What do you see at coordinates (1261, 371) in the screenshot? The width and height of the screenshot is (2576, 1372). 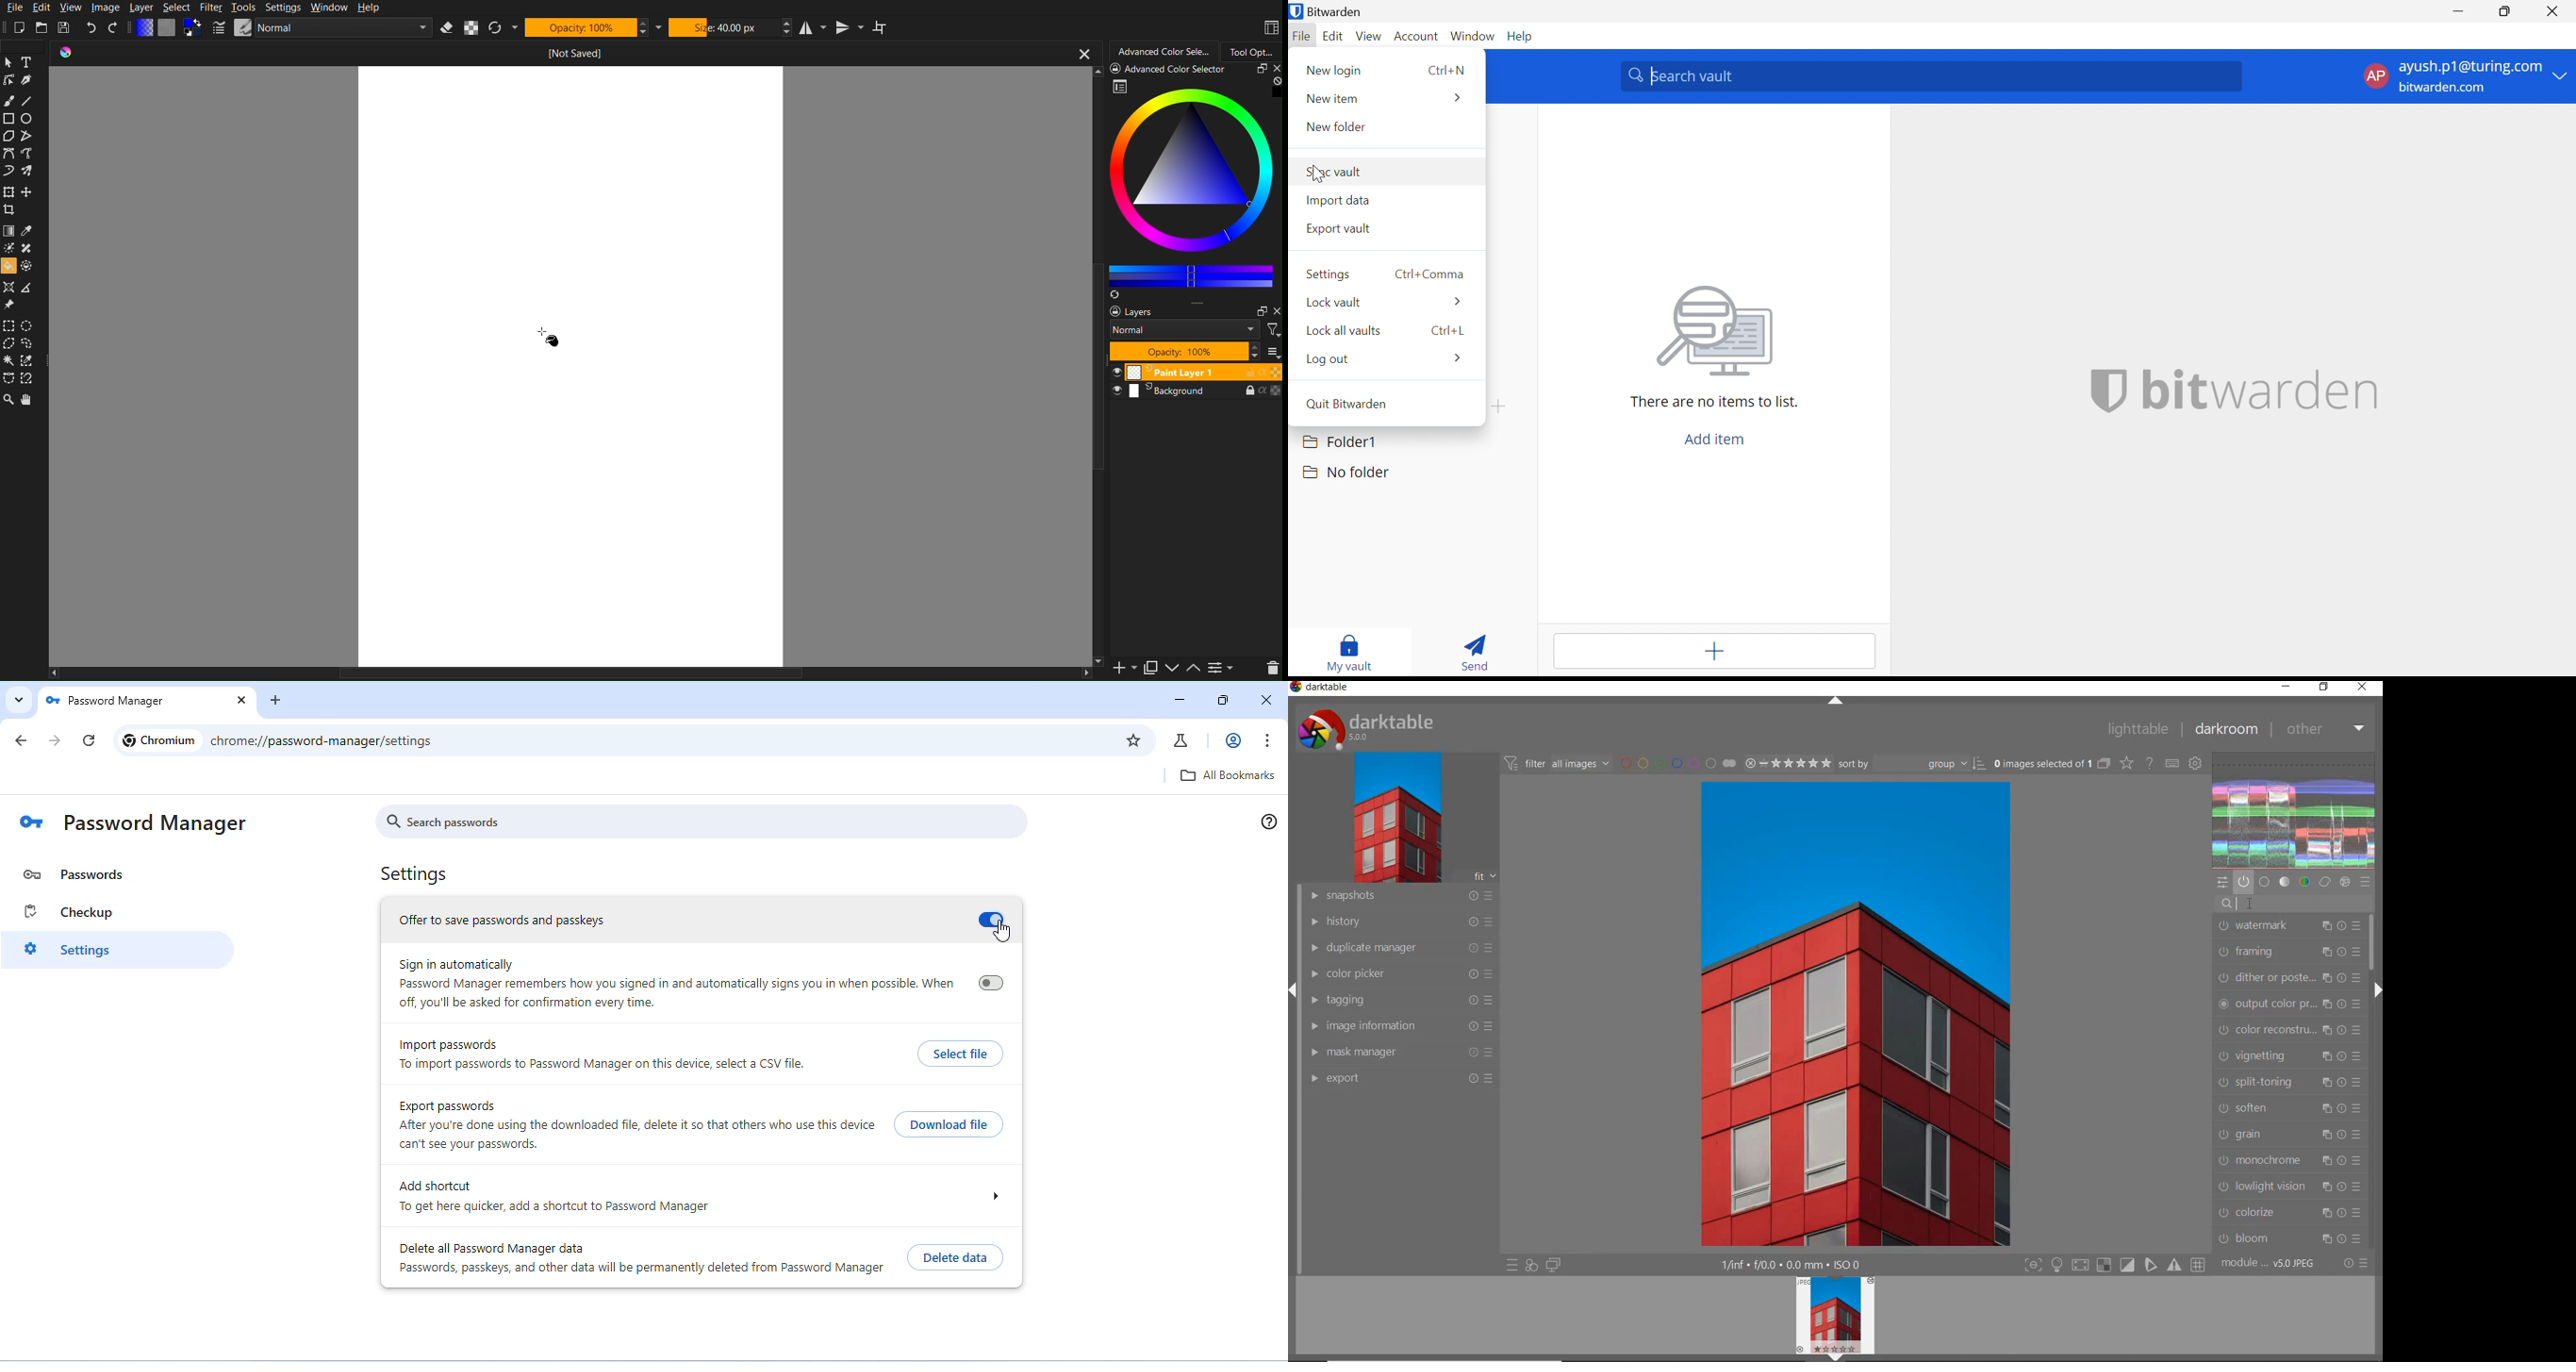 I see `alpha` at bounding box center [1261, 371].